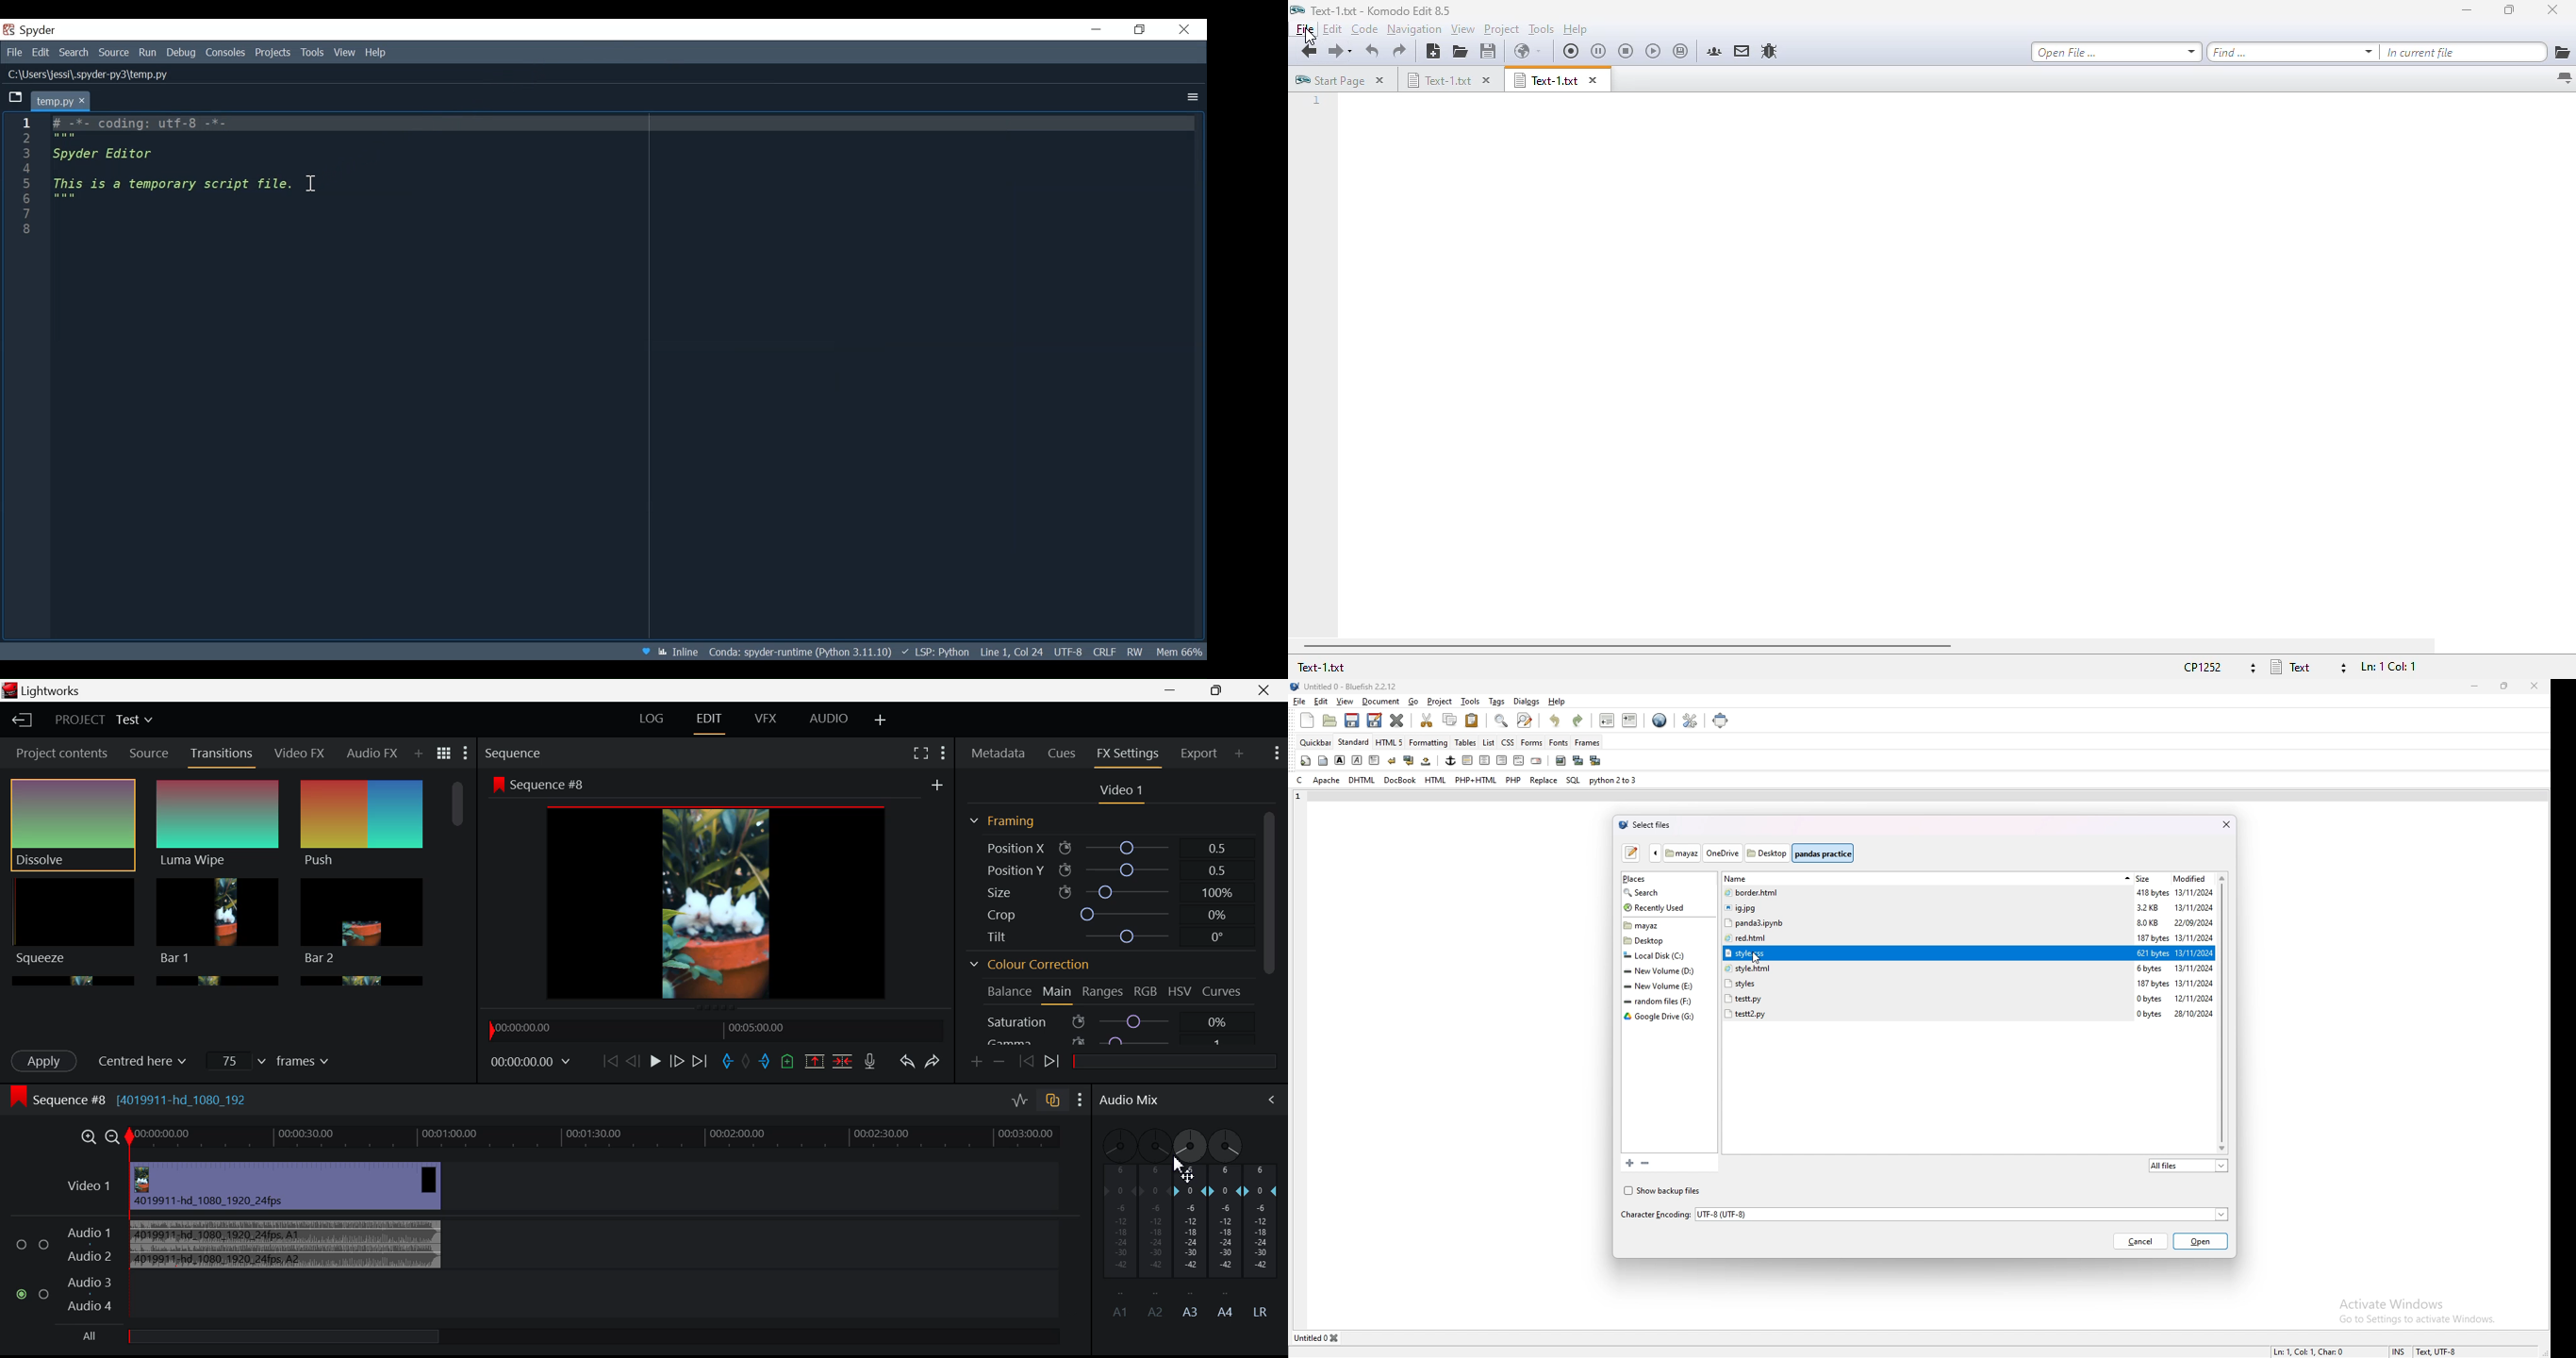 The image size is (2576, 1372). What do you see at coordinates (2438, 1351) in the screenshot?
I see `Text, UTF-8` at bounding box center [2438, 1351].